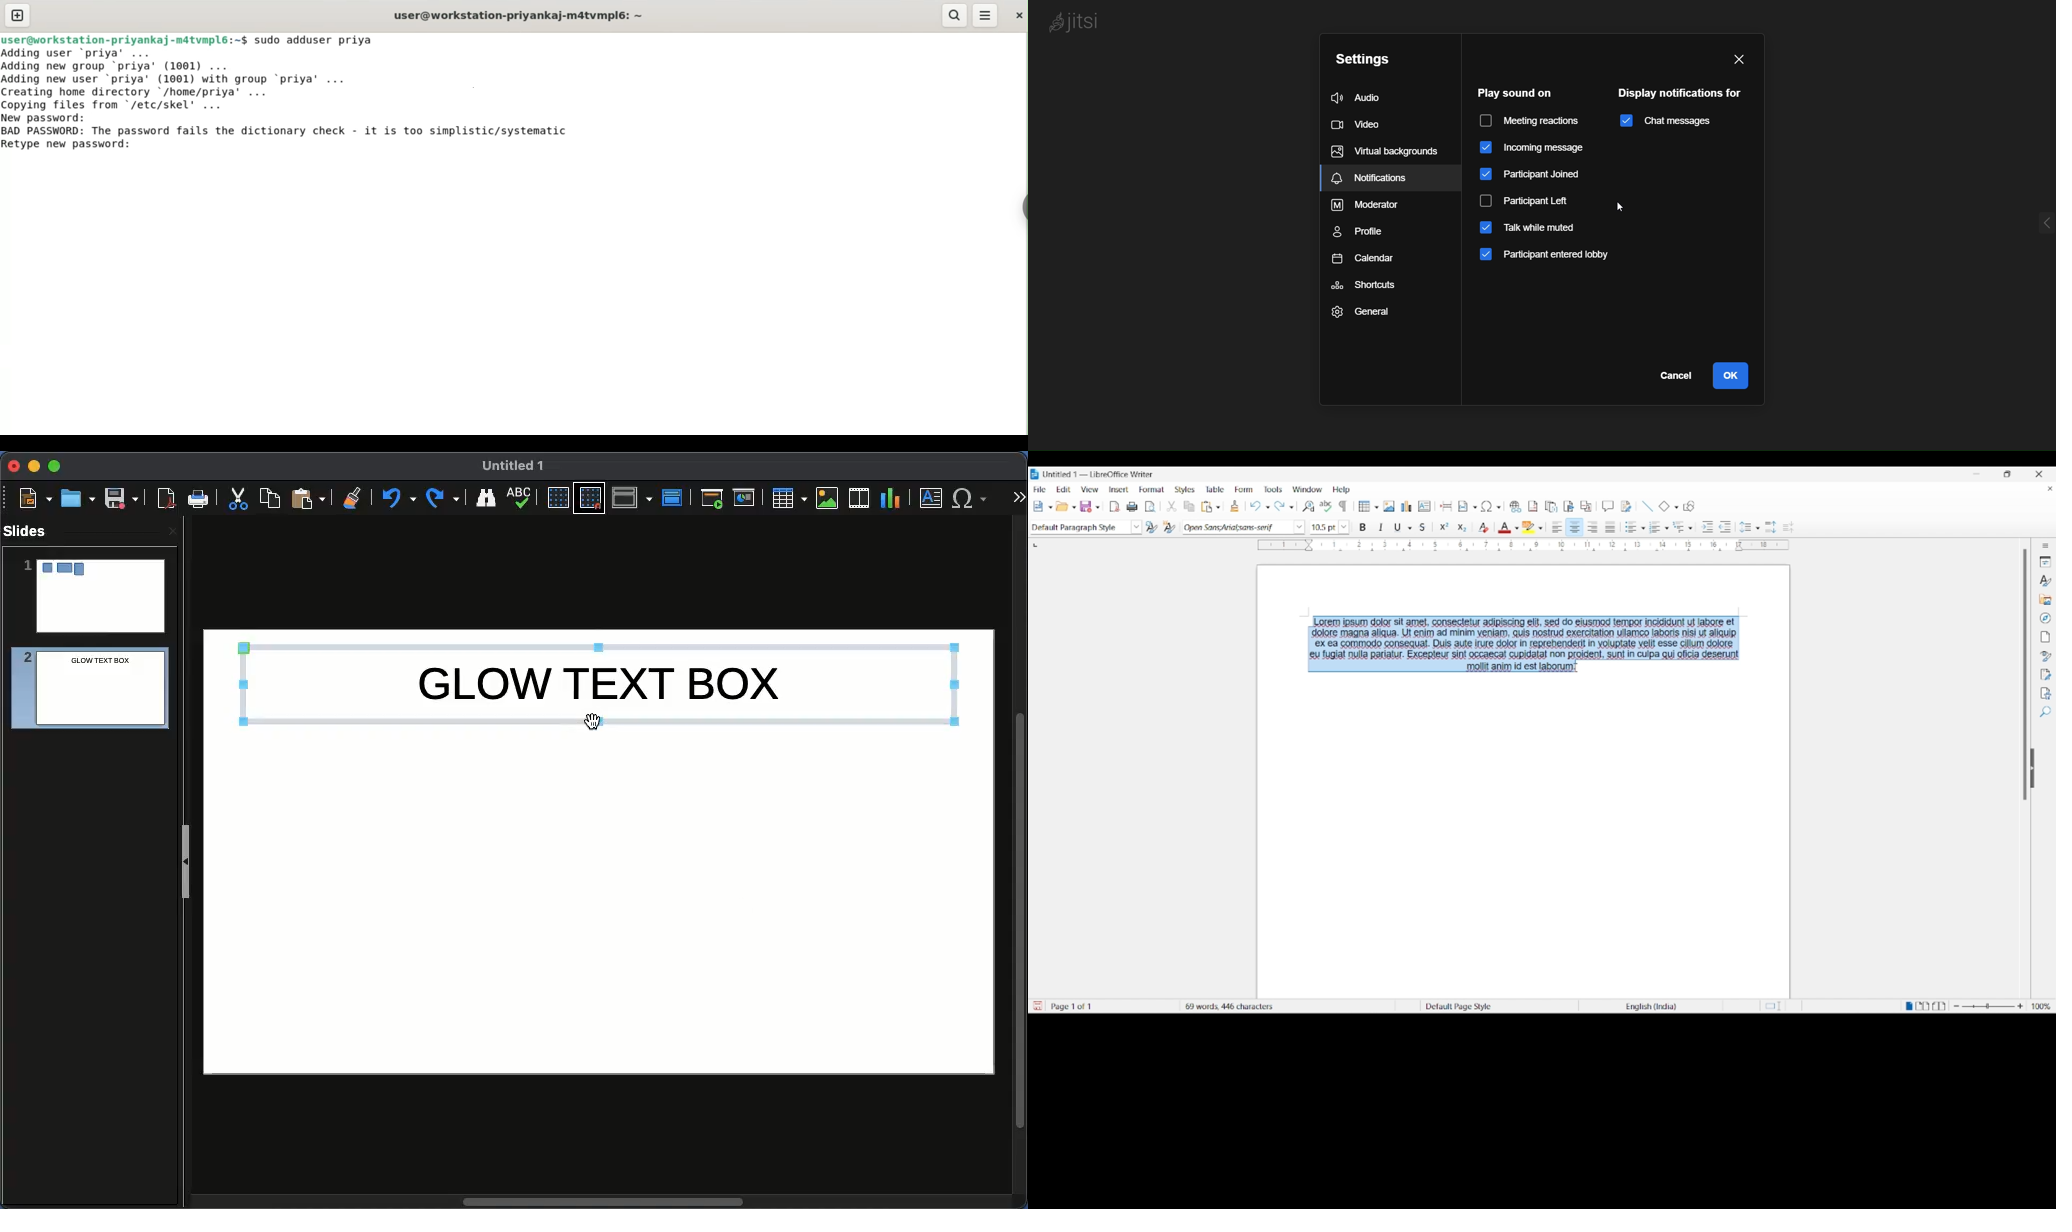 The height and width of the screenshot is (1232, 2072). Describe the element at coordinates (1074, 1007) in the screenshot. I see `Page 1 of 1` at that location.